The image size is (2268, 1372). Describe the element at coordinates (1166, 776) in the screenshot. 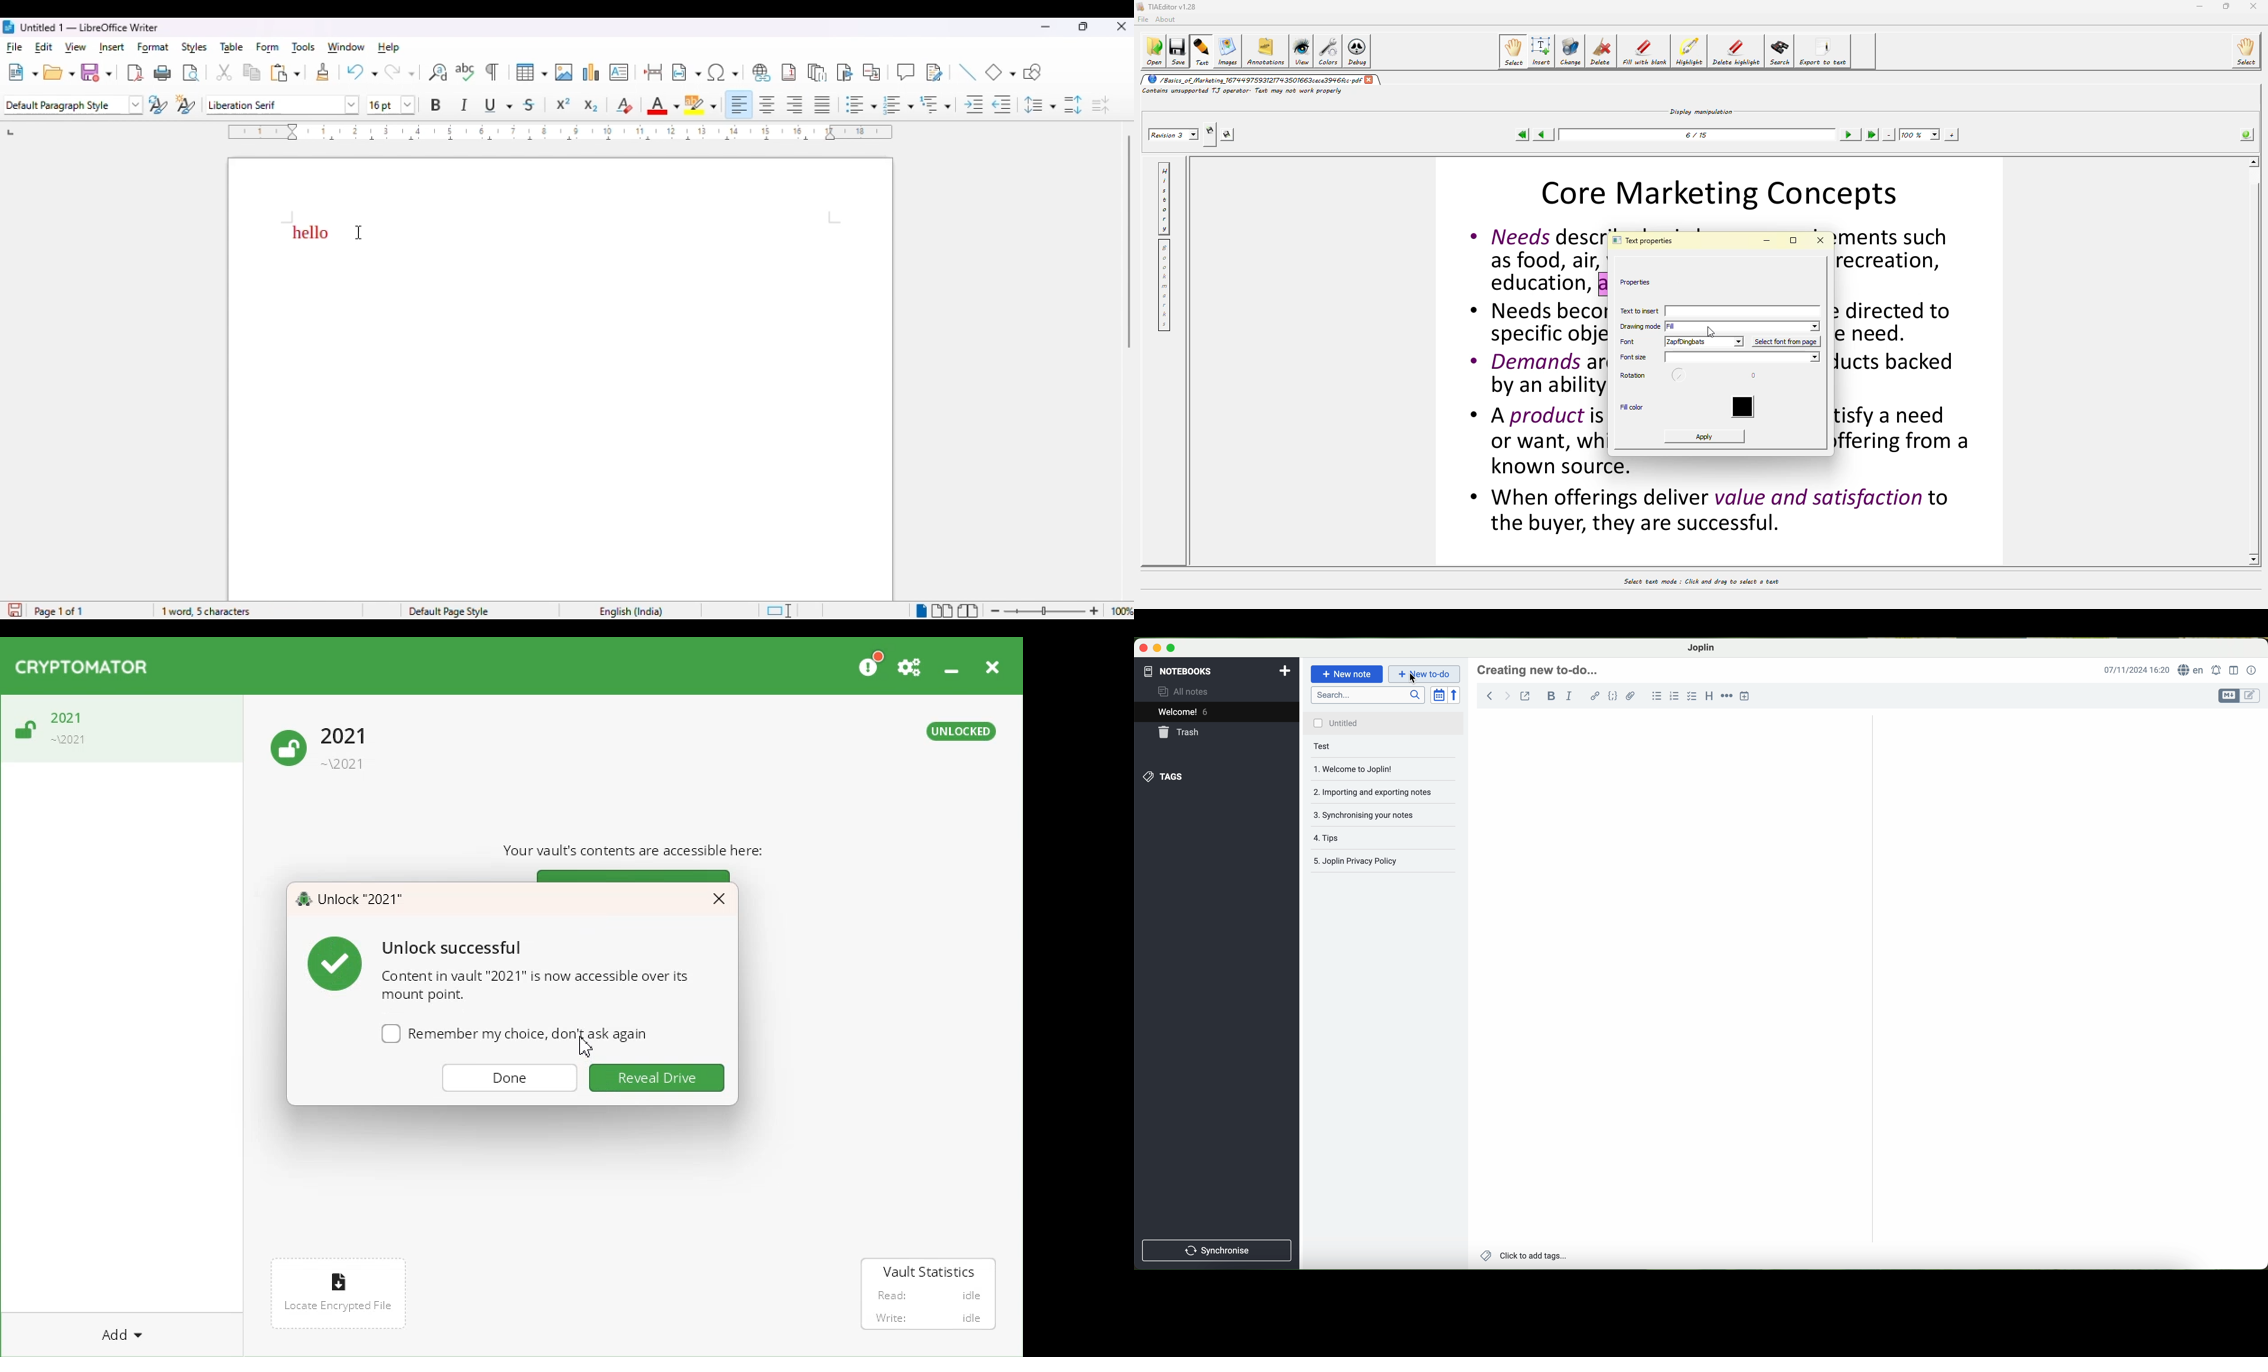

I see `tags` at that location.